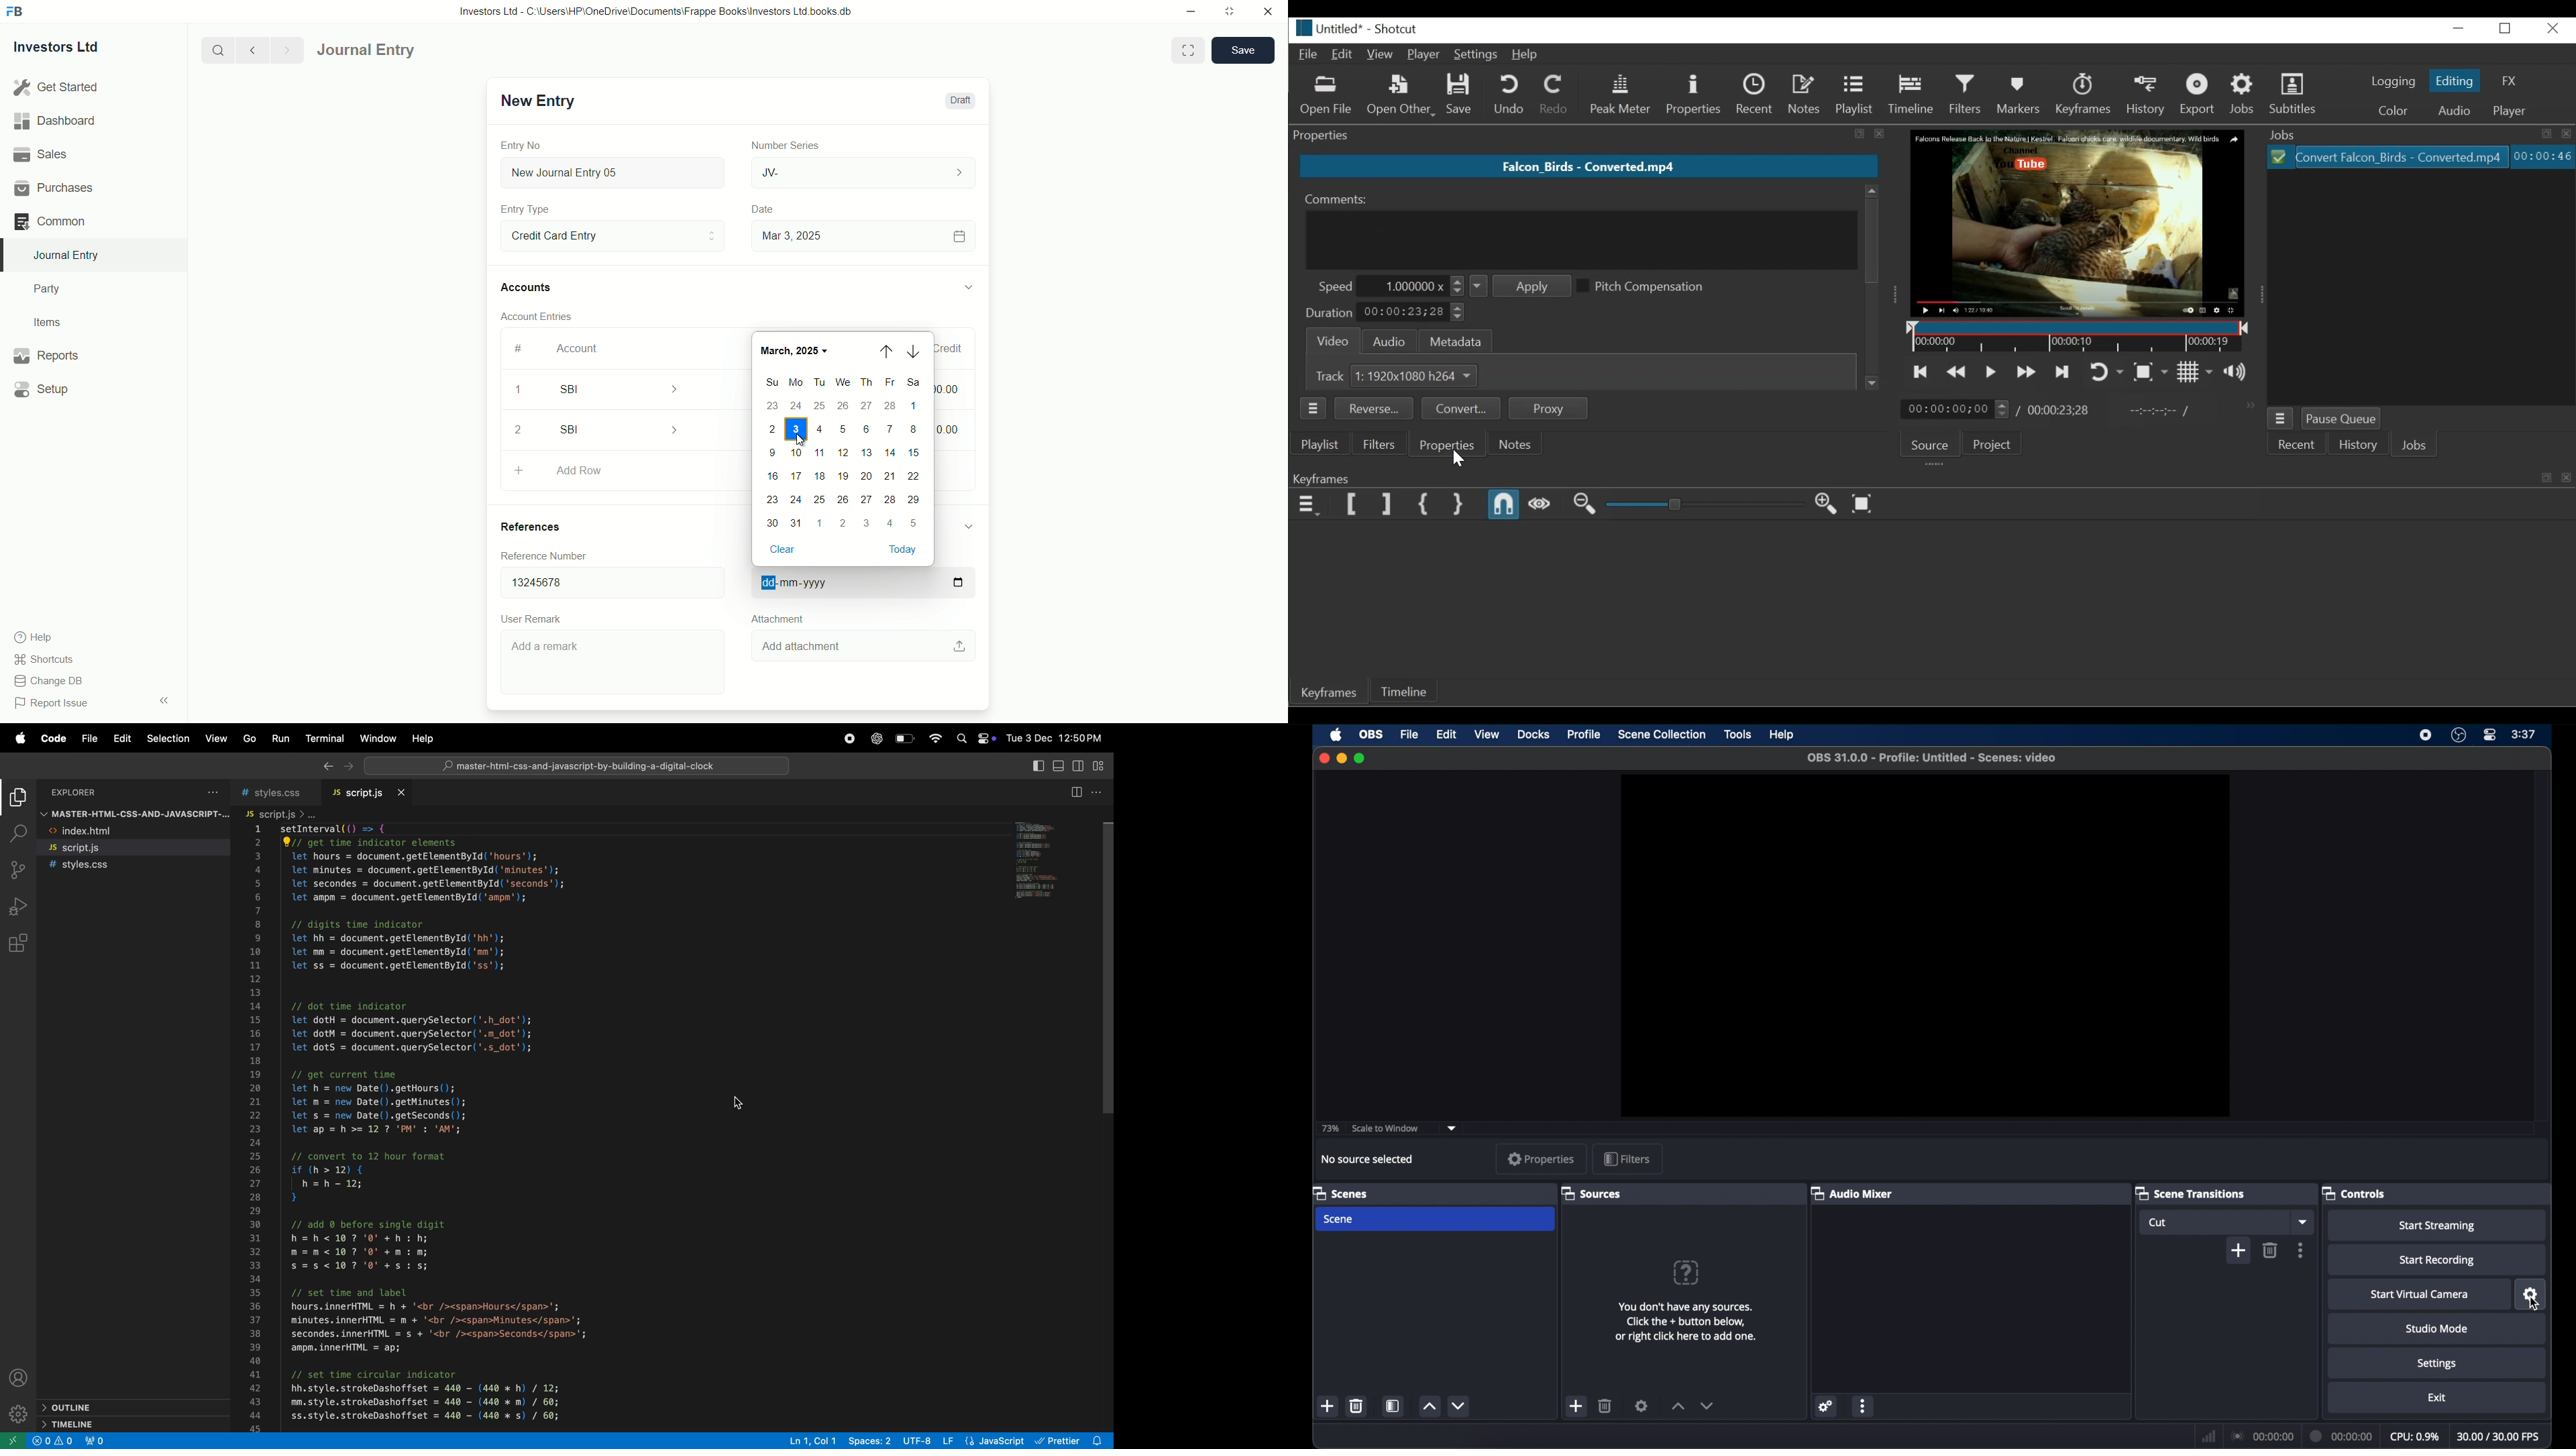 The width and height of the screenshot is (2576, 1456). What do you see at coordinates (1057, 766) in the screenshot?
I see `toggle panel` at bounding box center [1057, 766].